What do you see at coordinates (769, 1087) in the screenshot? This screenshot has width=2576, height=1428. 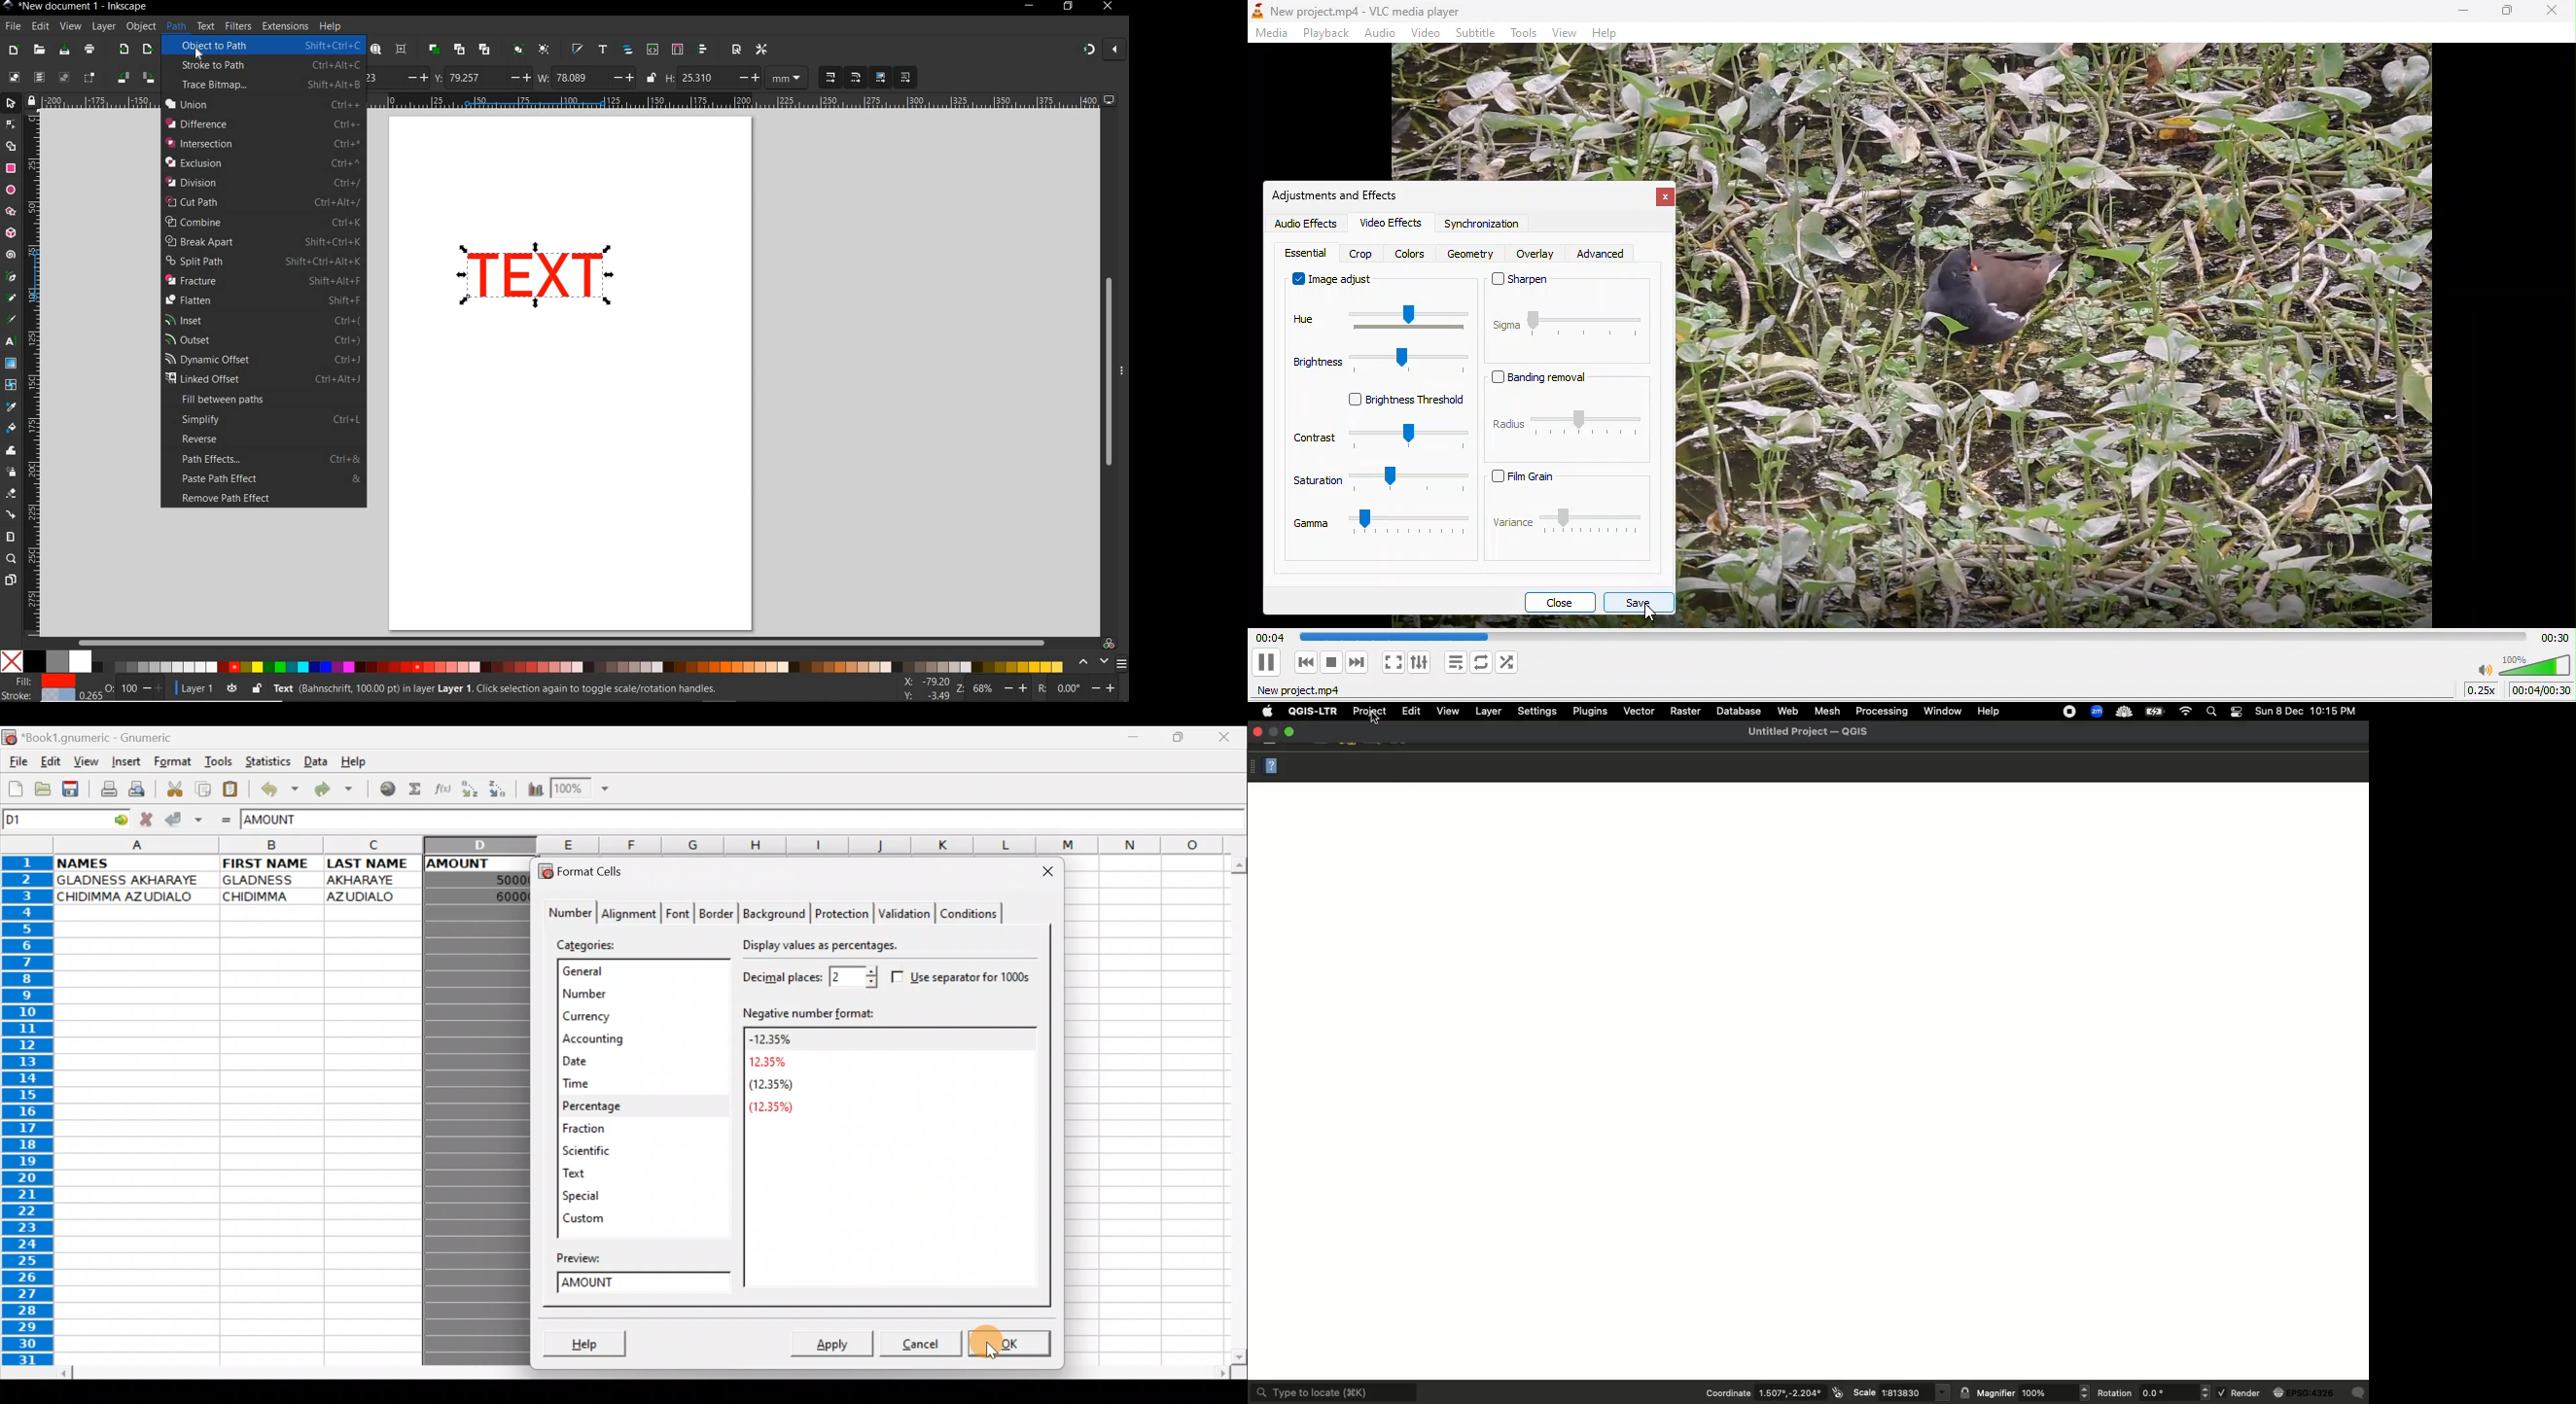 I see `(12%)` at bounding box center [769, 1087].